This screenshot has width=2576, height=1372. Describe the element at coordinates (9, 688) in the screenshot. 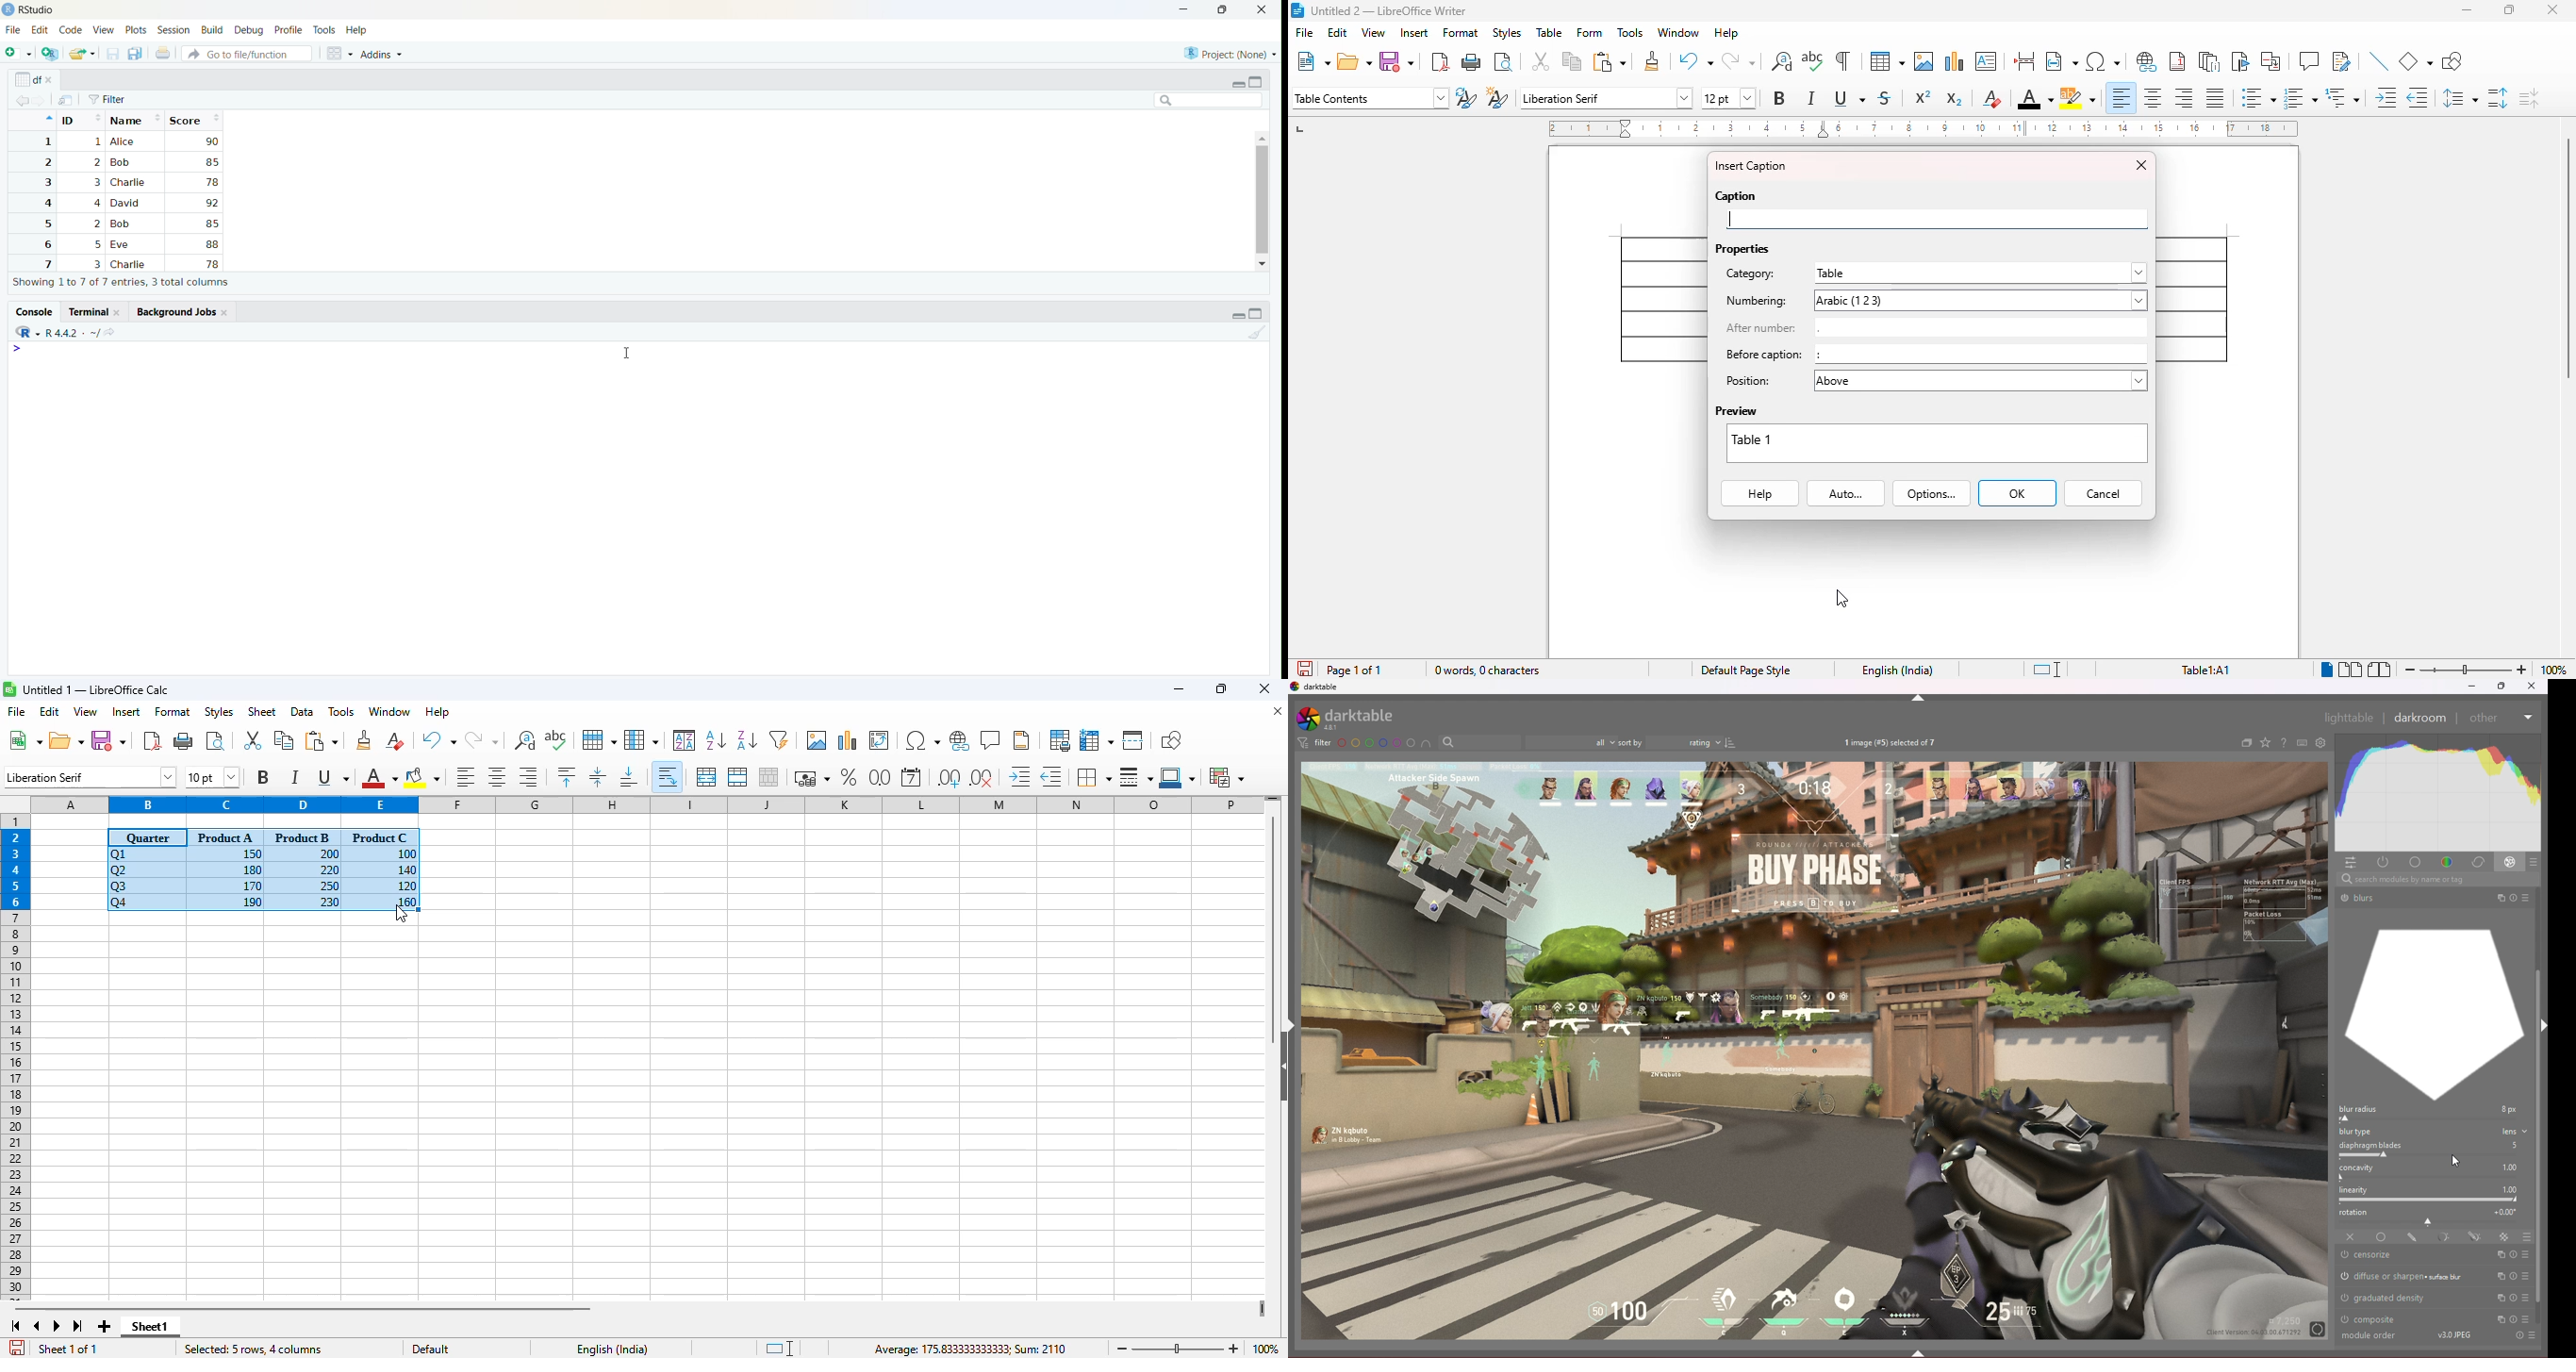

I see `logo` at that location.